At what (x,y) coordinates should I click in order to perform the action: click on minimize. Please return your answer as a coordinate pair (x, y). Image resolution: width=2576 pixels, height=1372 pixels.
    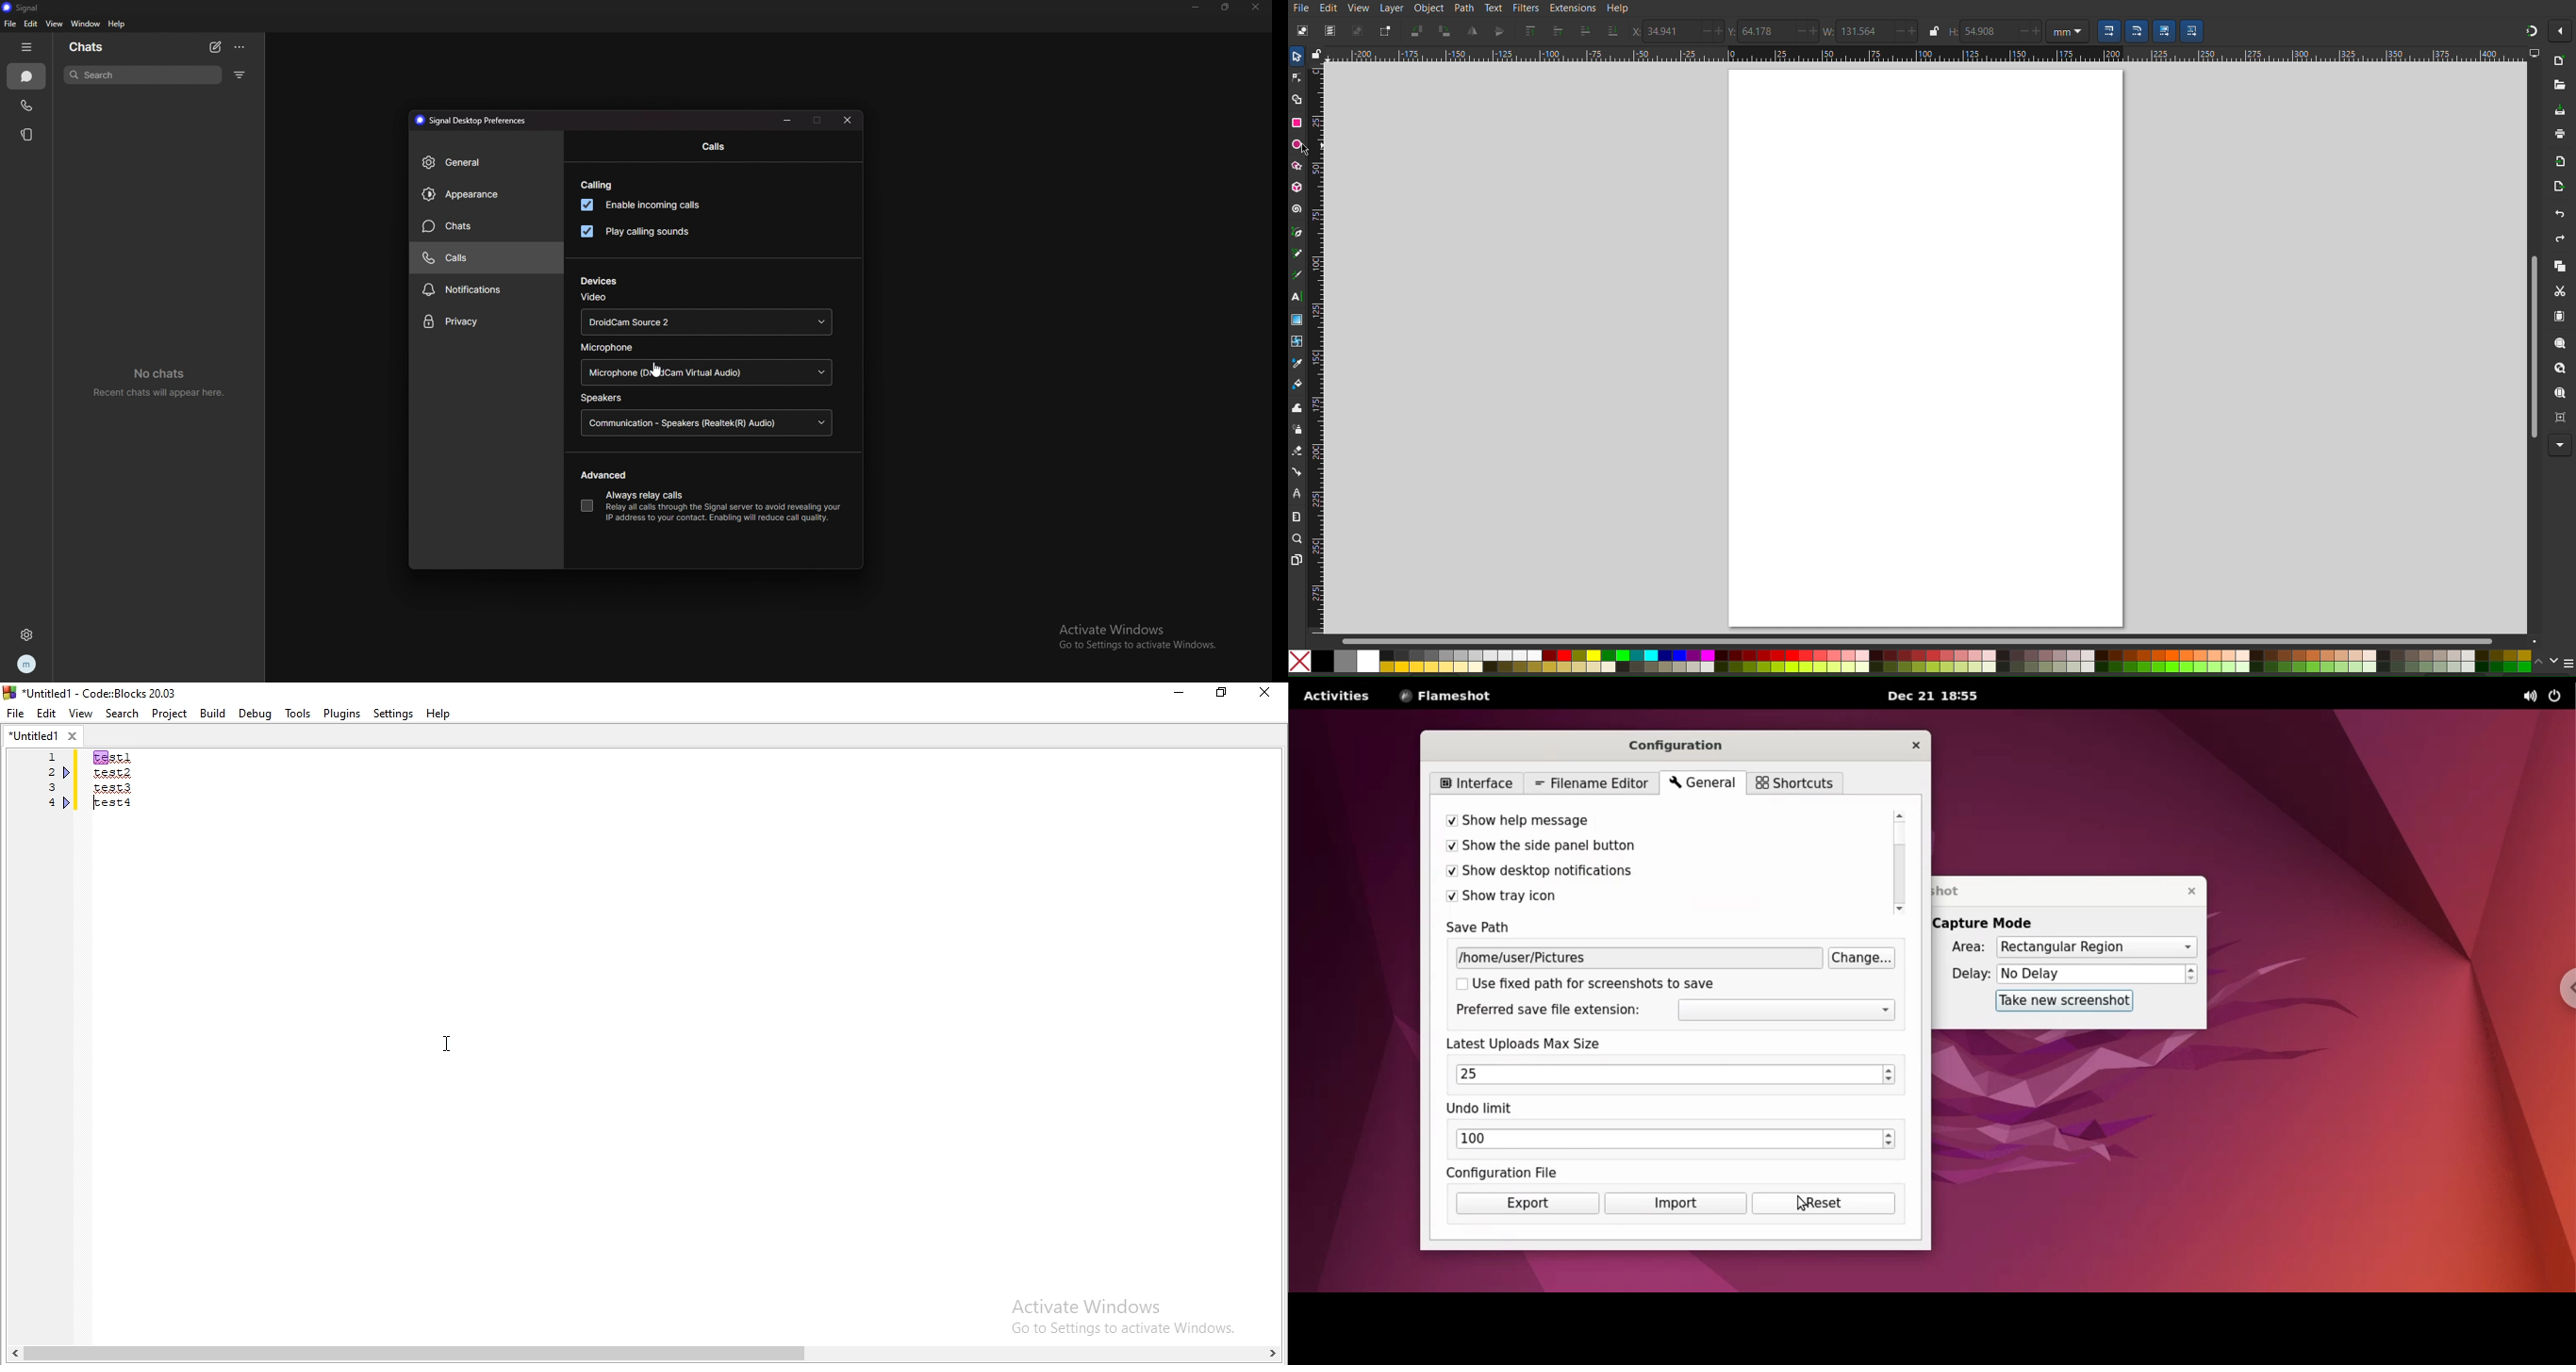
    Looking at the image, I should click on (1197, 7).